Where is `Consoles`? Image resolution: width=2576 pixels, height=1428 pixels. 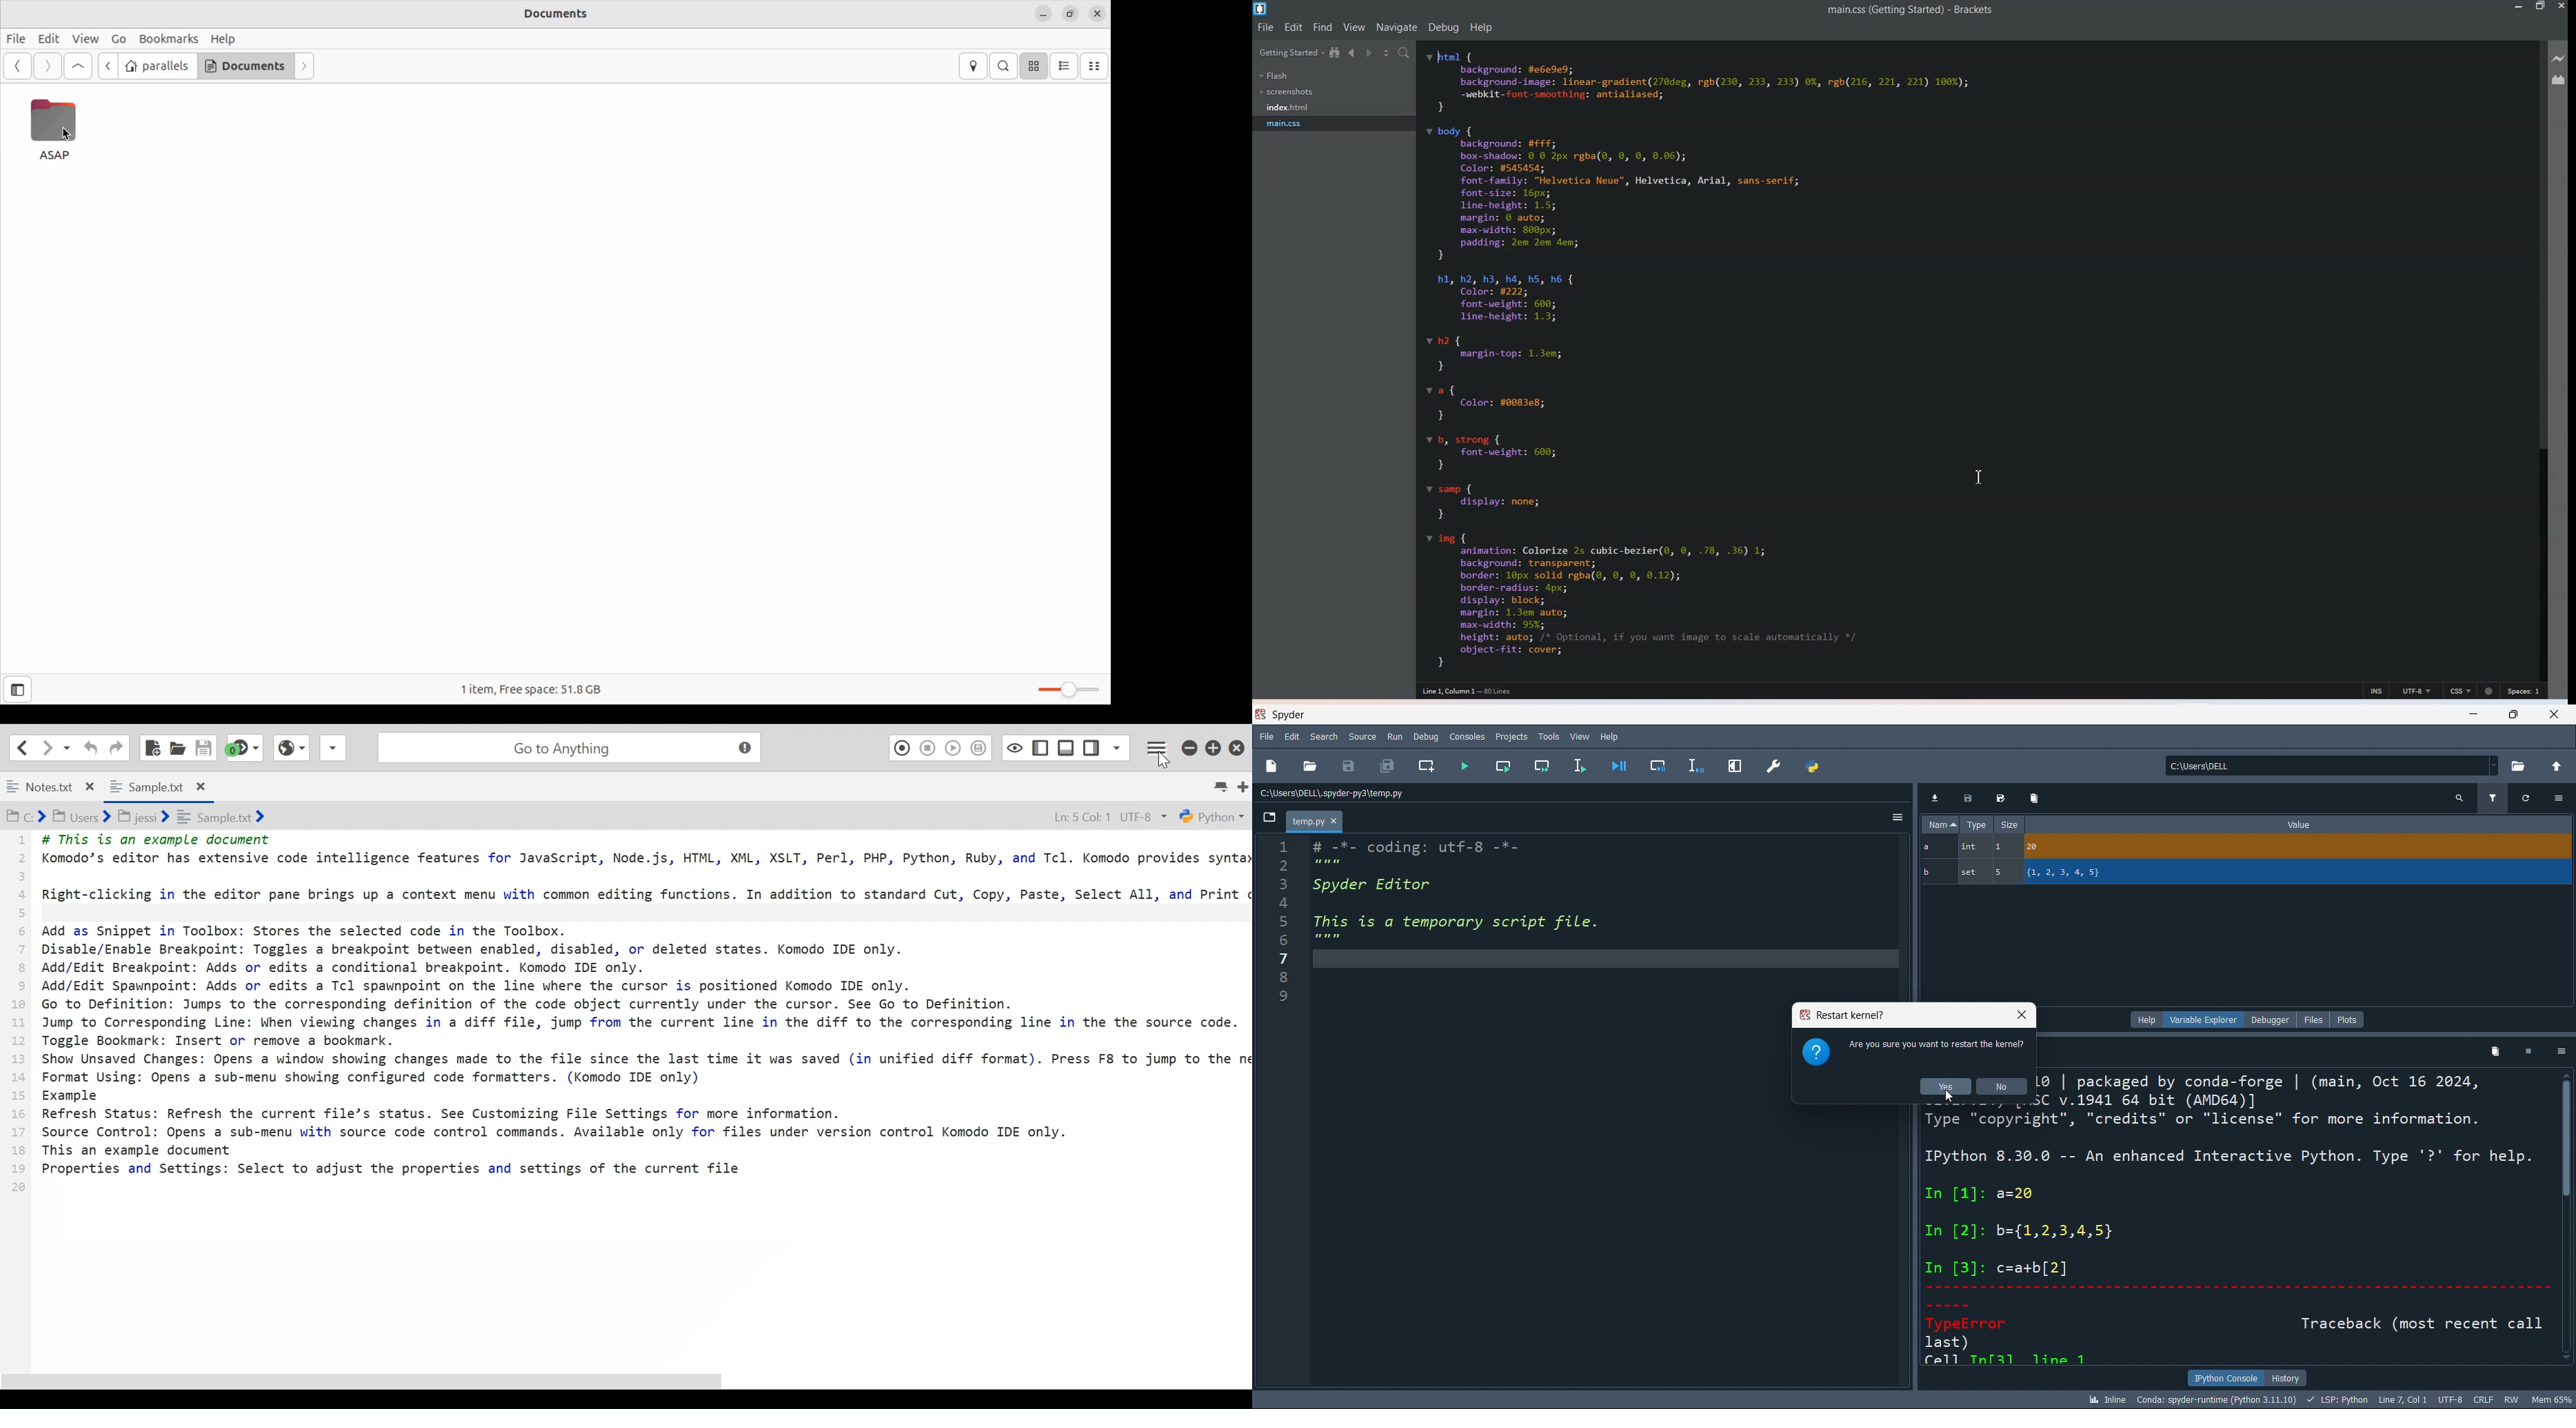 Consoles is located at coordinates (1469, 738).